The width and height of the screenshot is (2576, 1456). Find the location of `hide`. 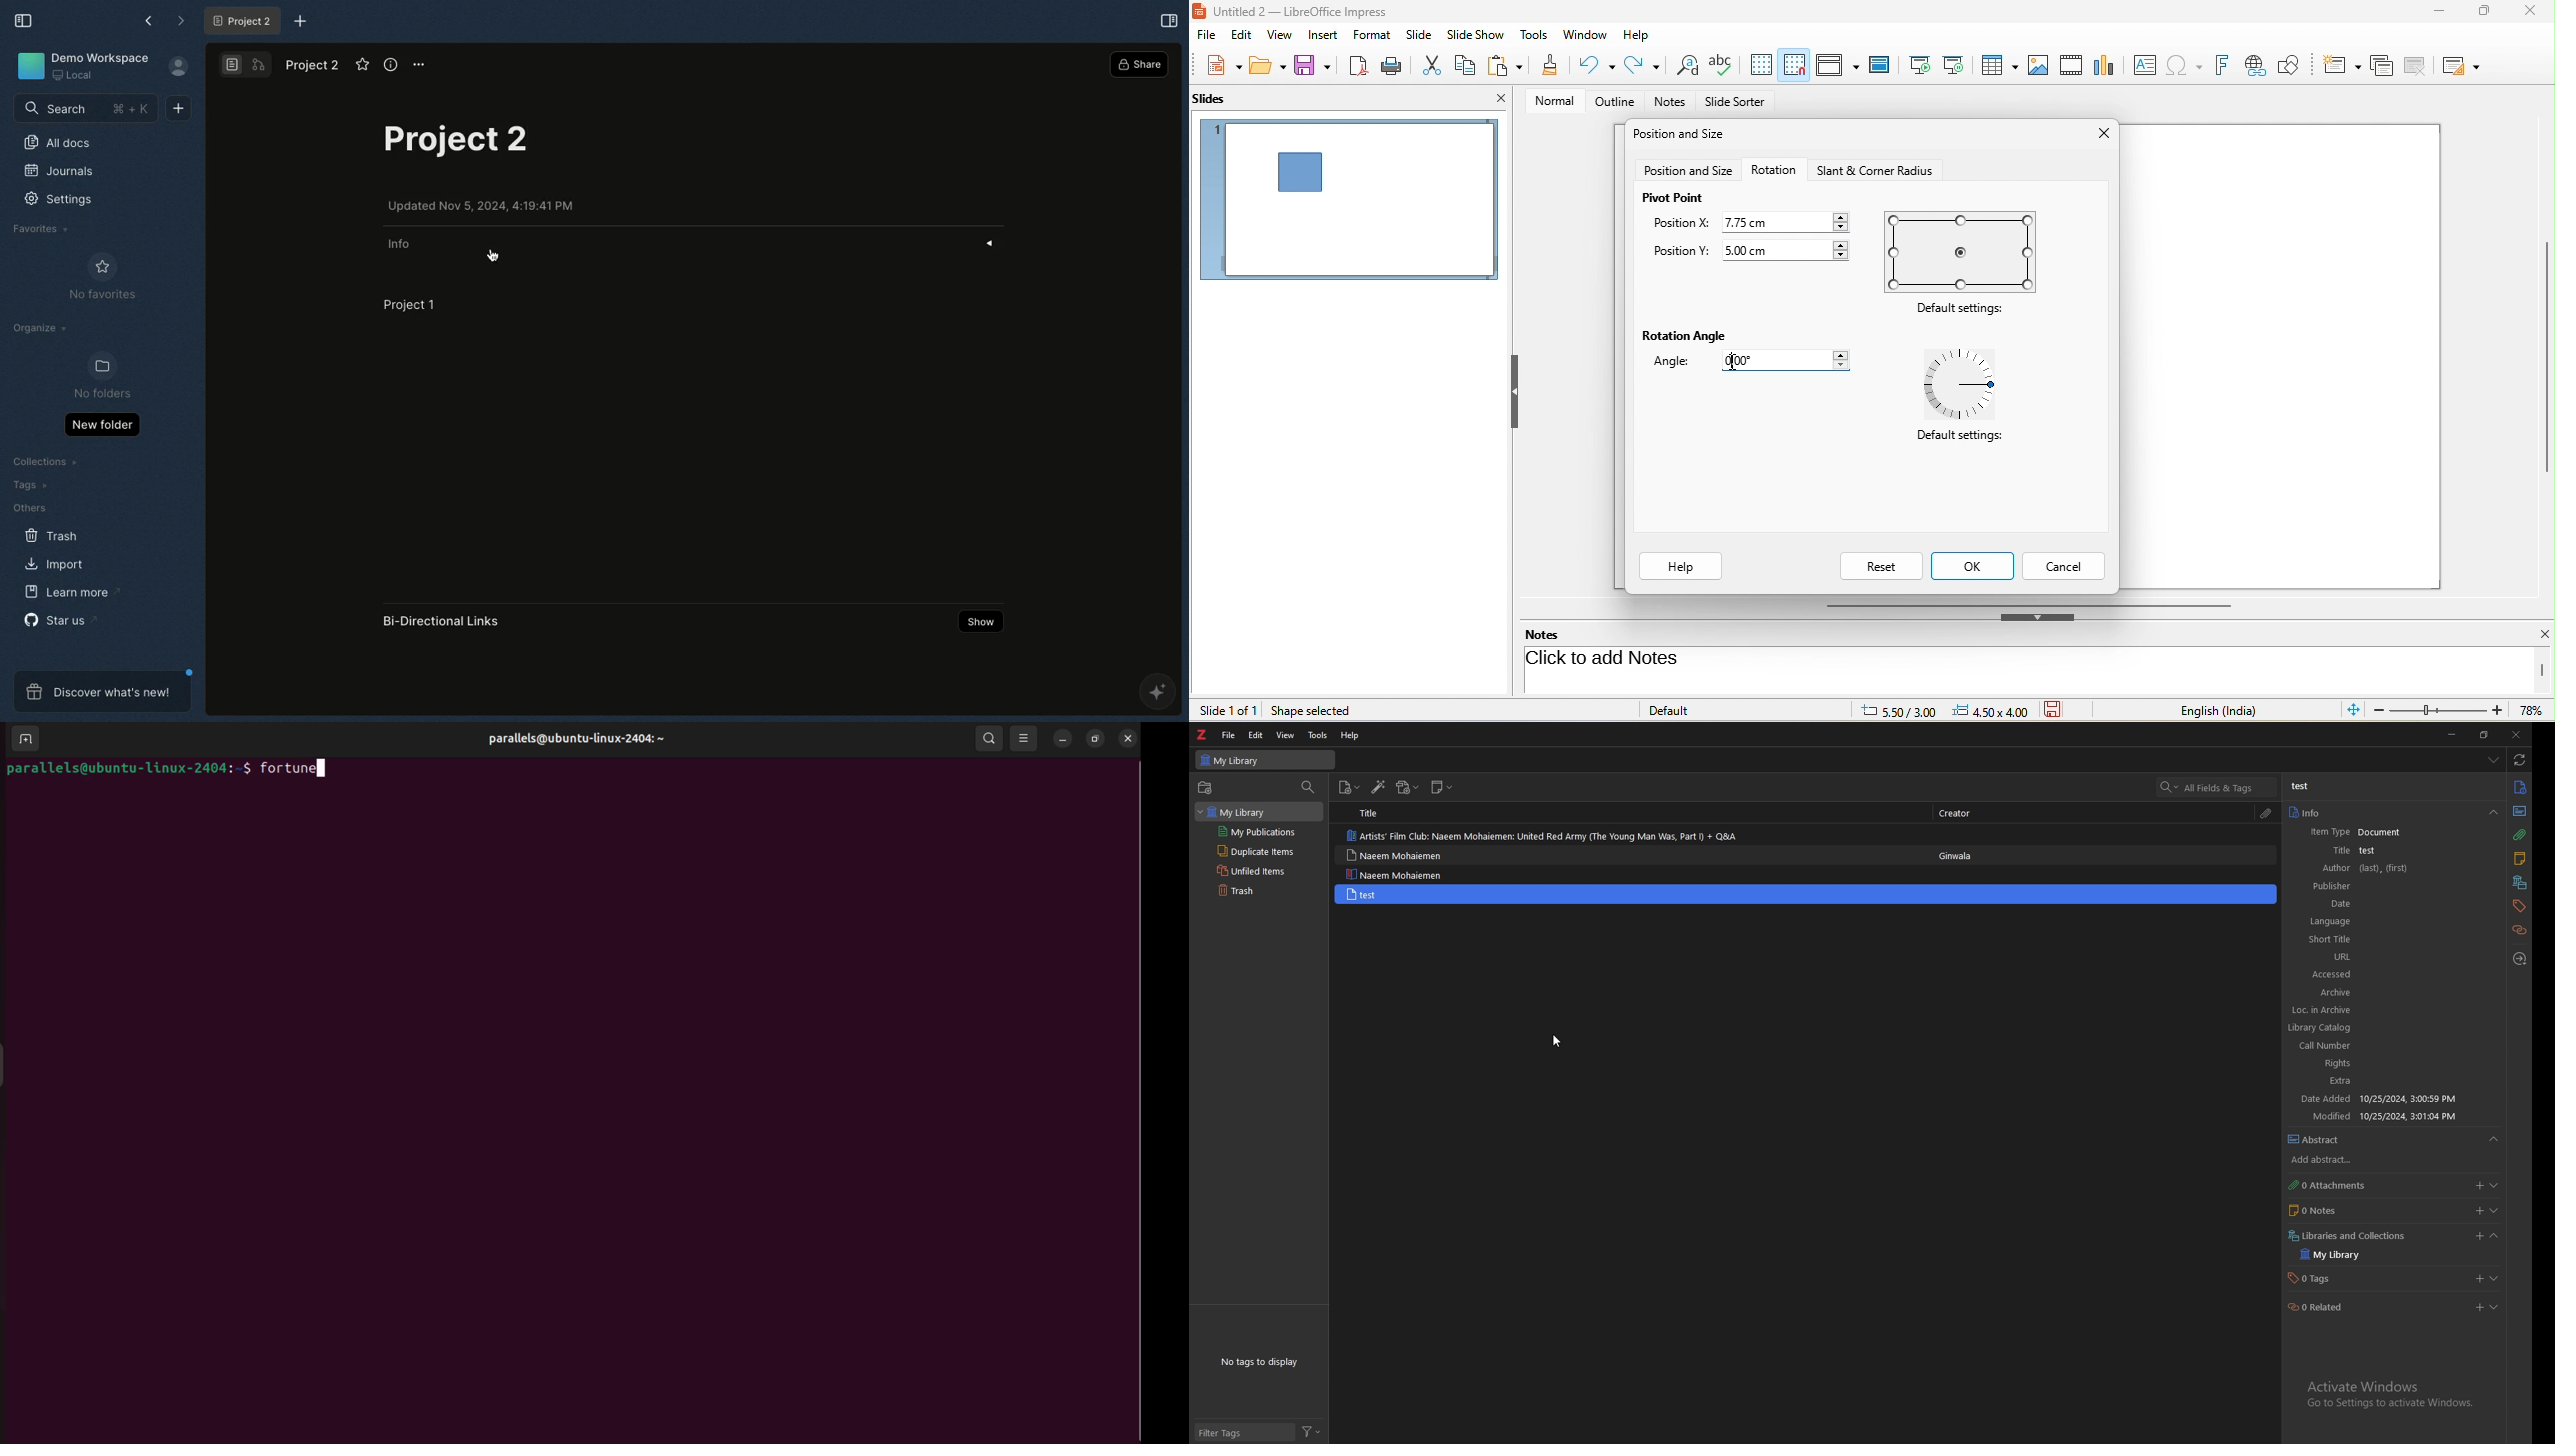

hide is located at coordinates (1514, 392).